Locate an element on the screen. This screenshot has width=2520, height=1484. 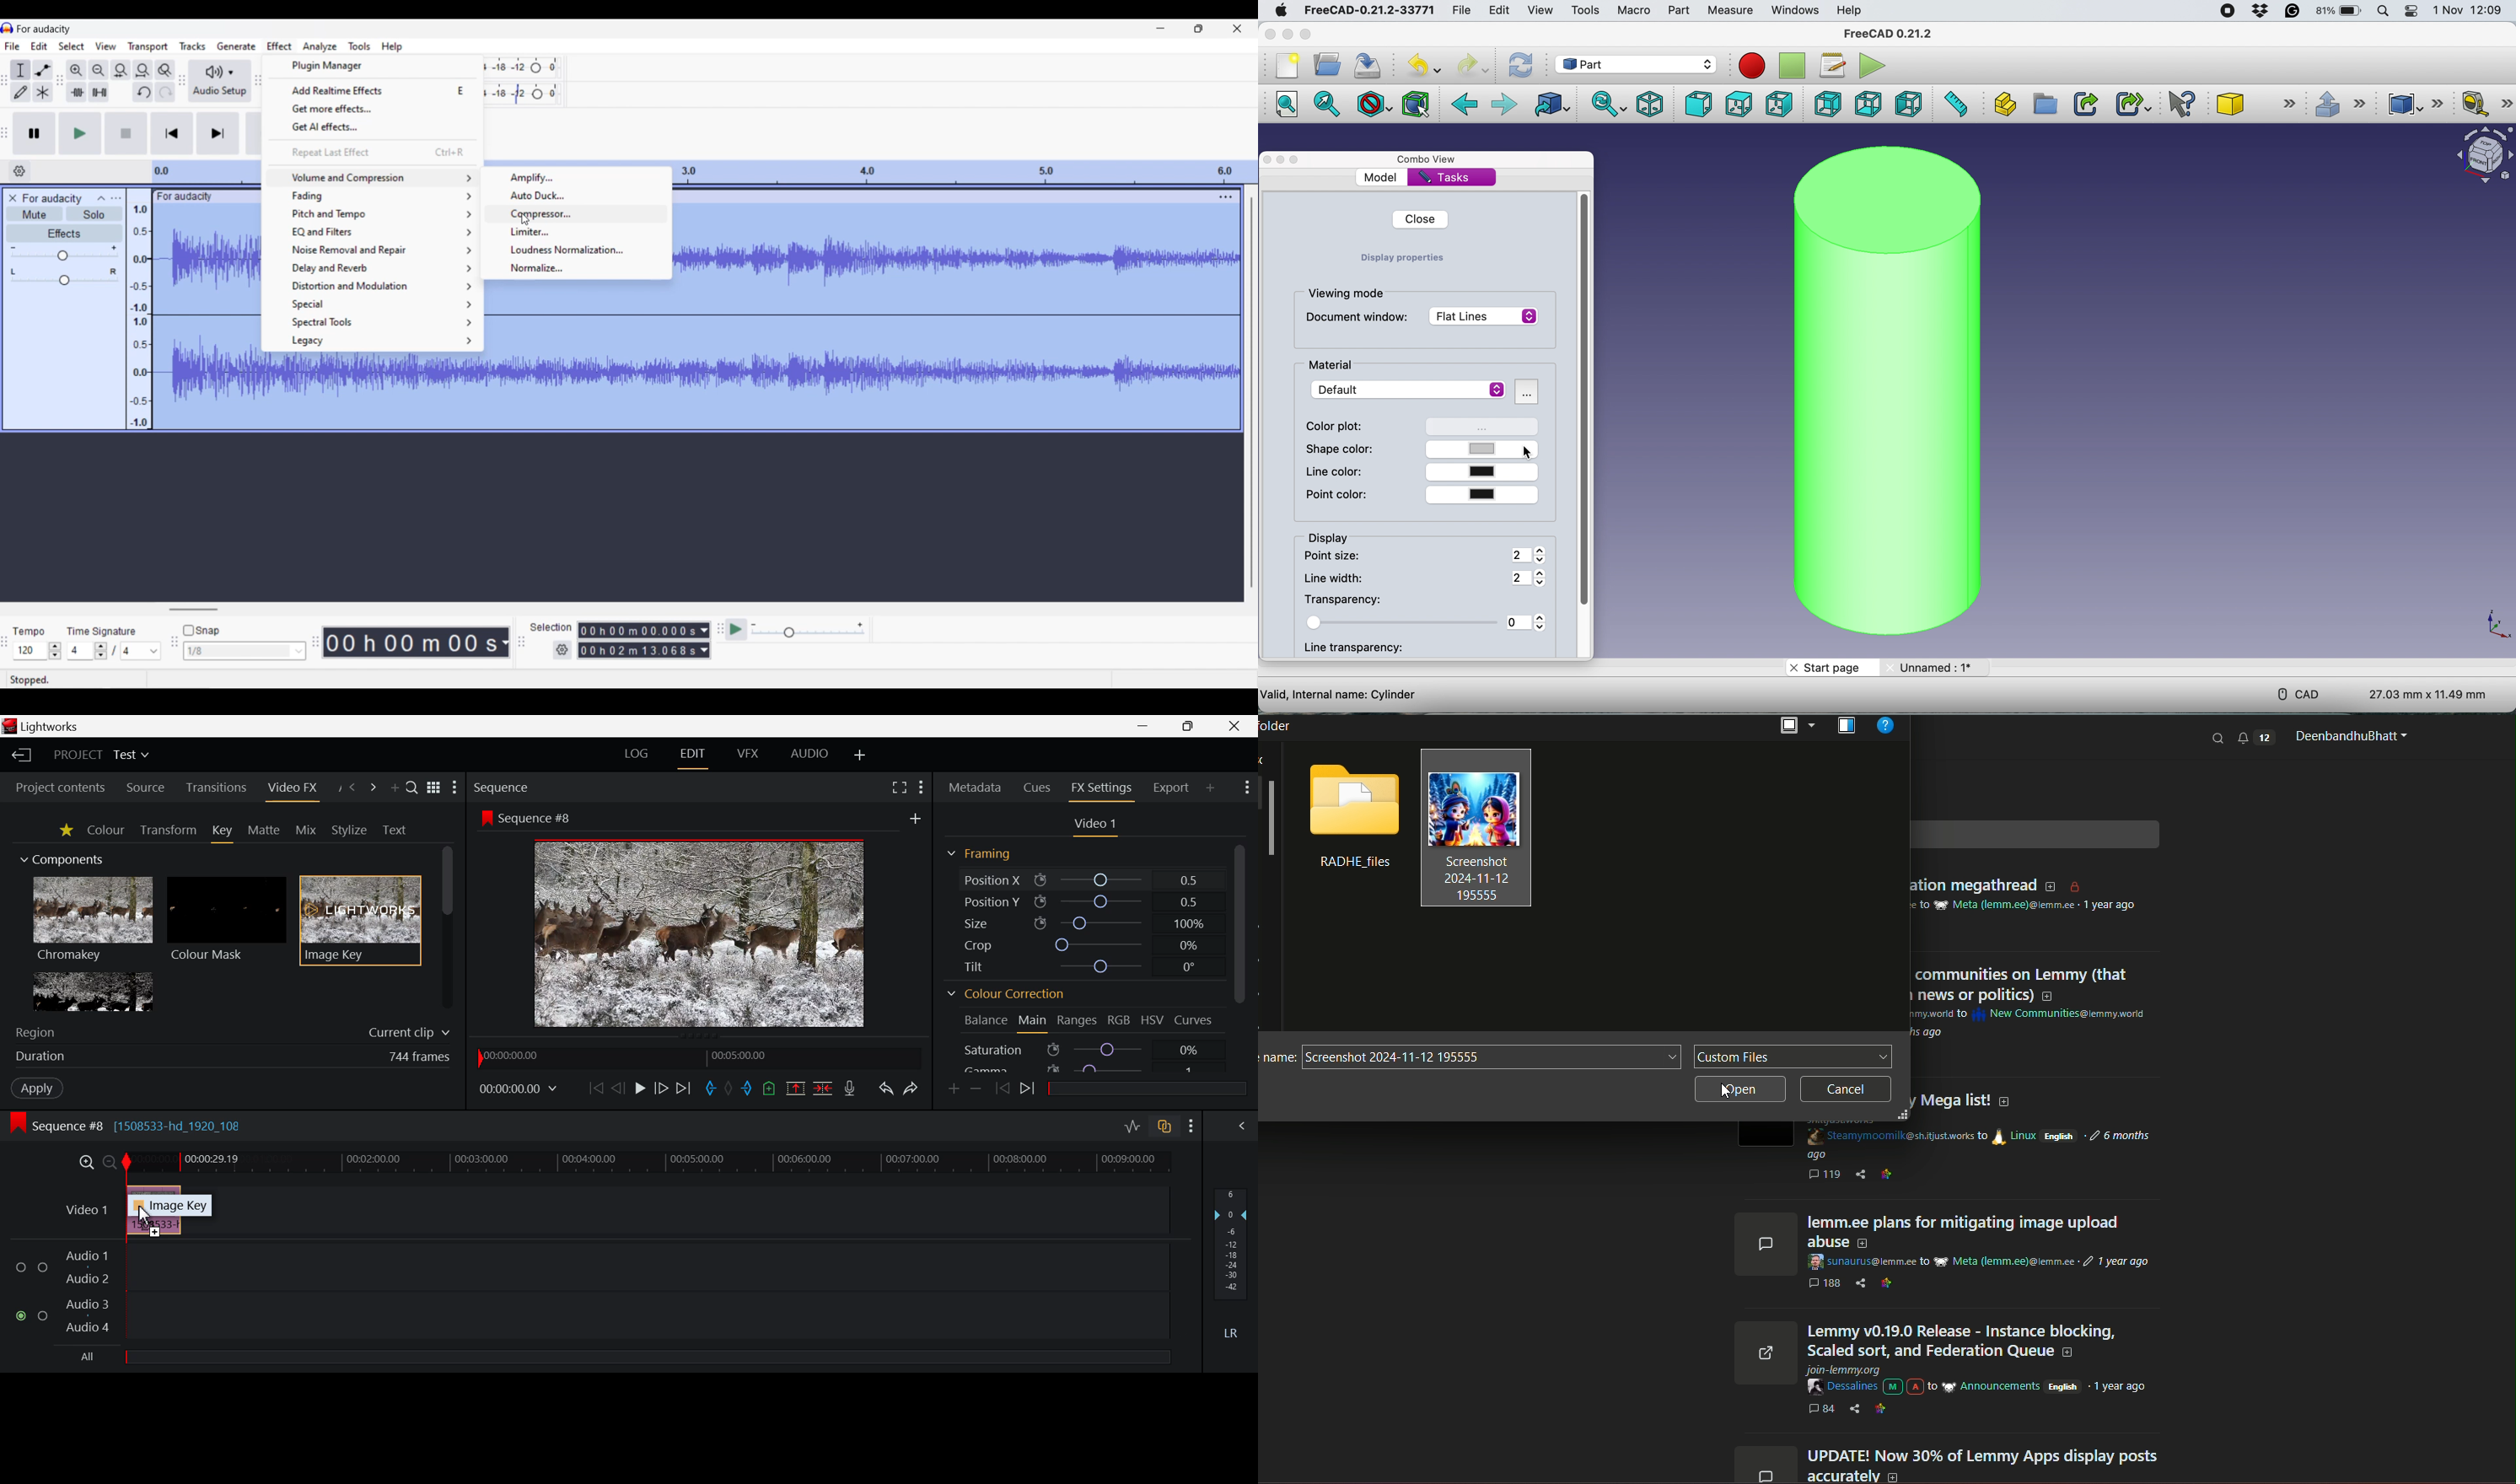
Delete/Cut is located at coordinates (822, 1088).